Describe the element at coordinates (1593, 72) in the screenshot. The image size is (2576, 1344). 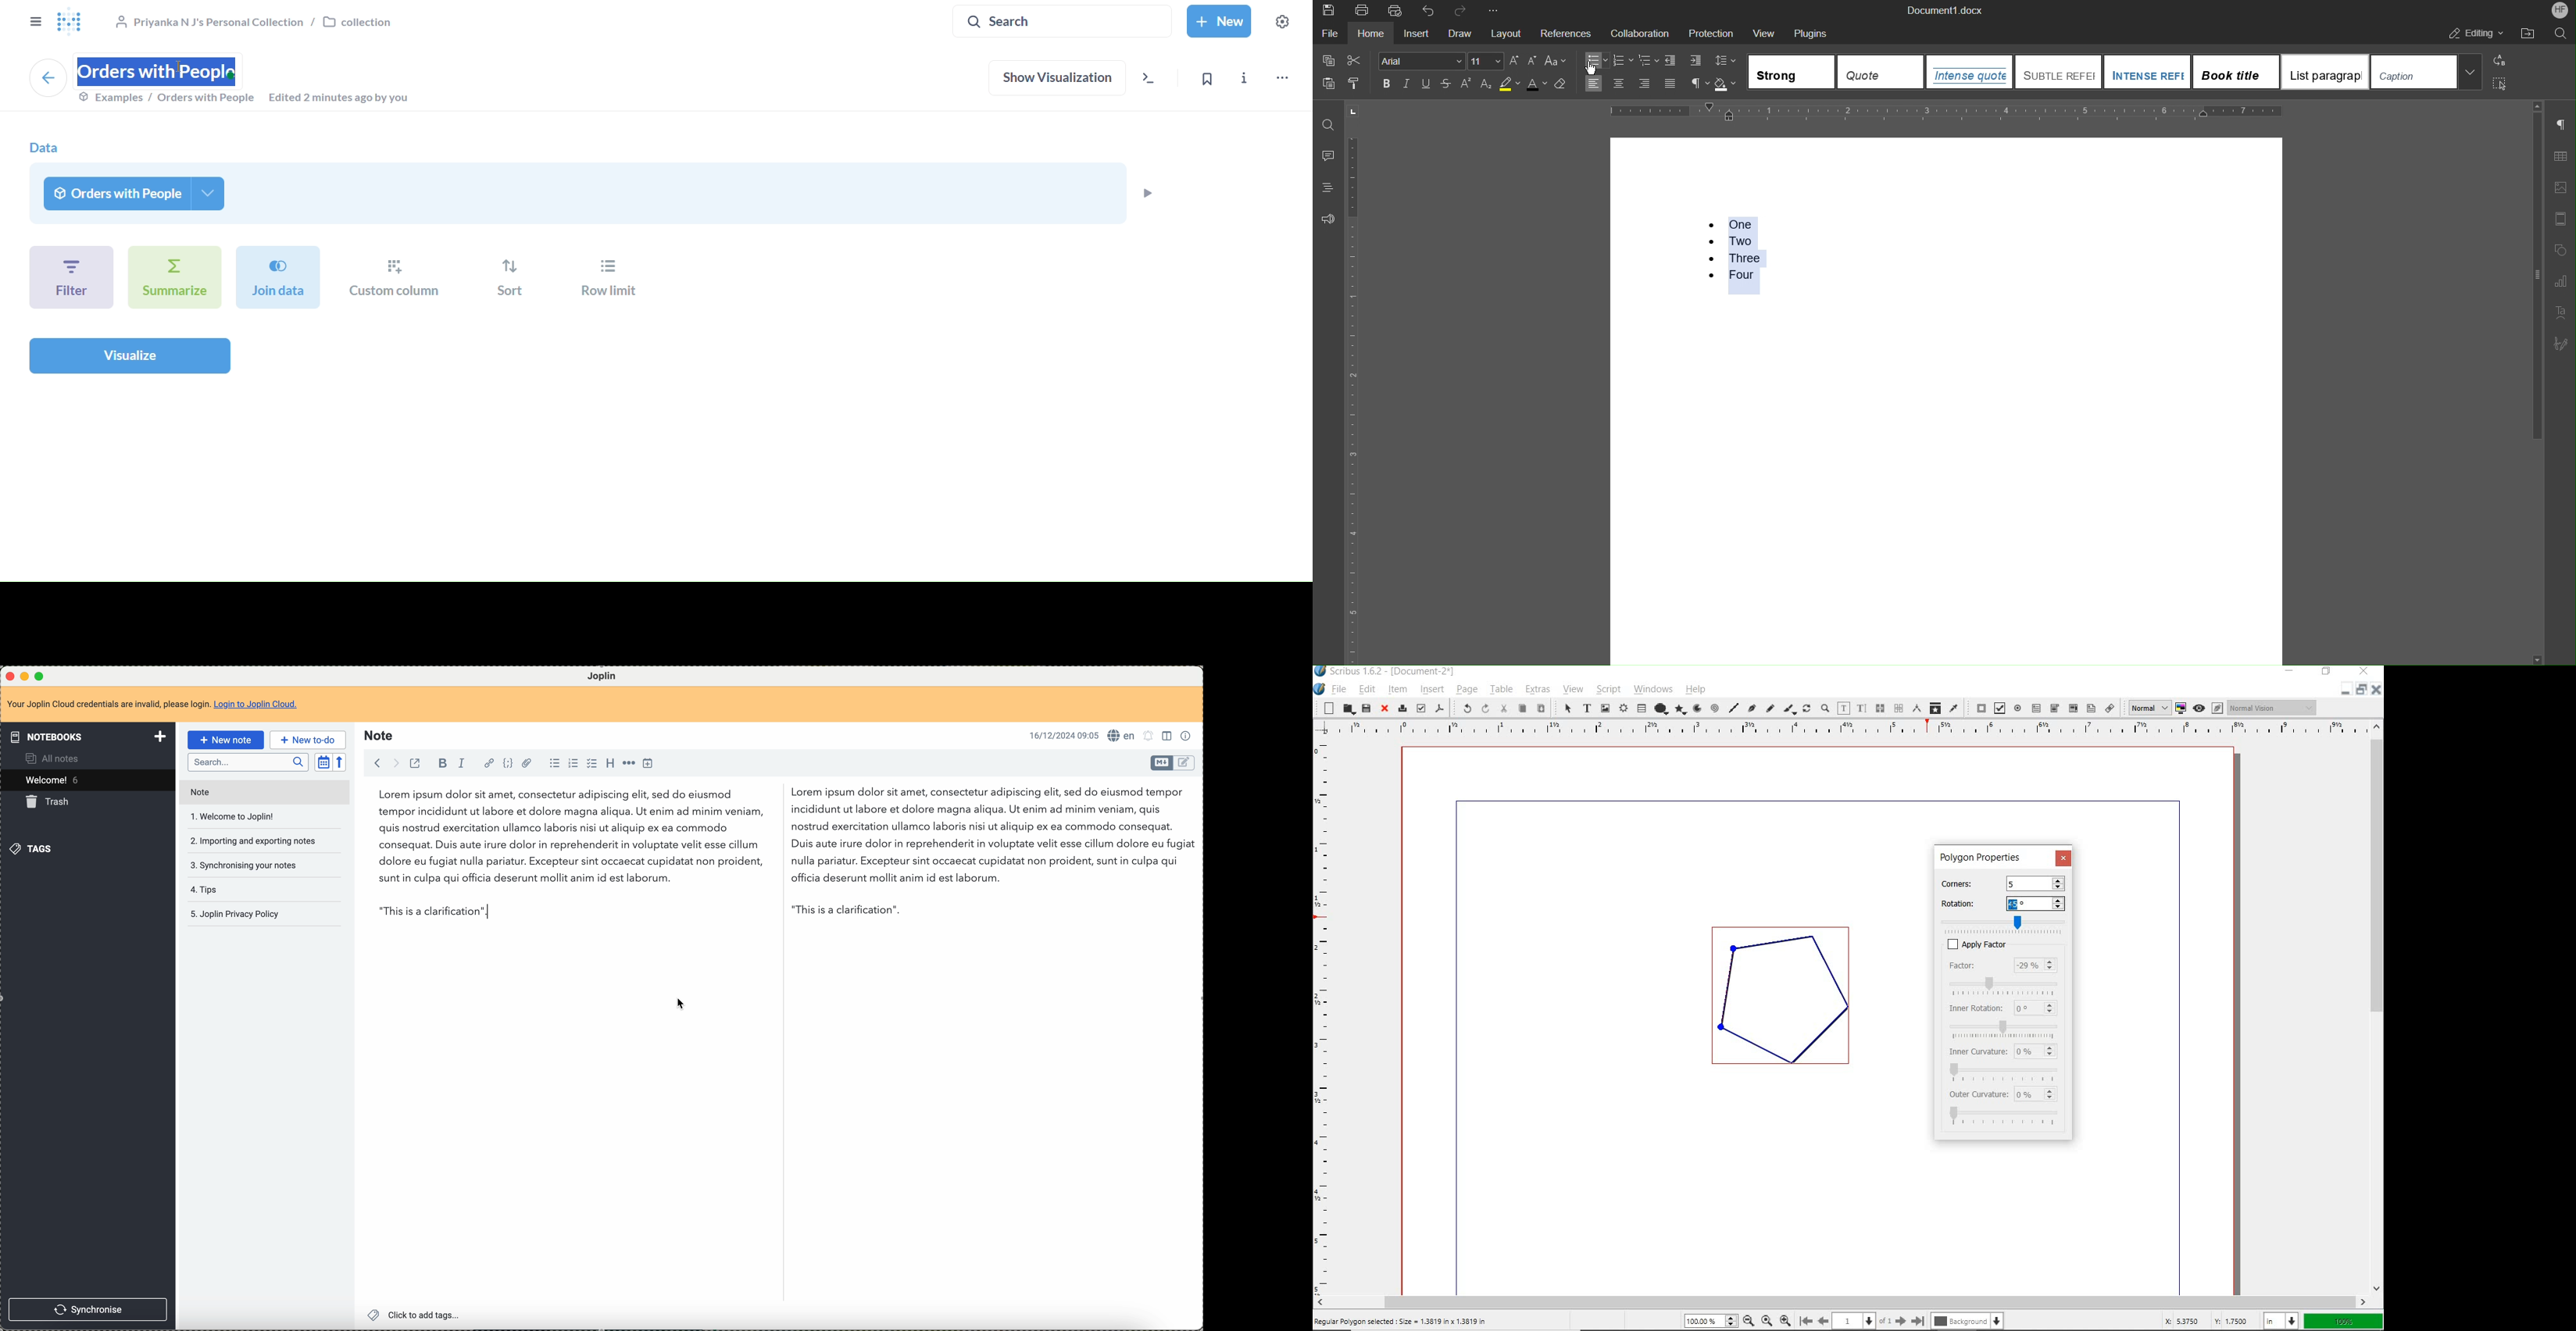
I see `Cursor` at that location.